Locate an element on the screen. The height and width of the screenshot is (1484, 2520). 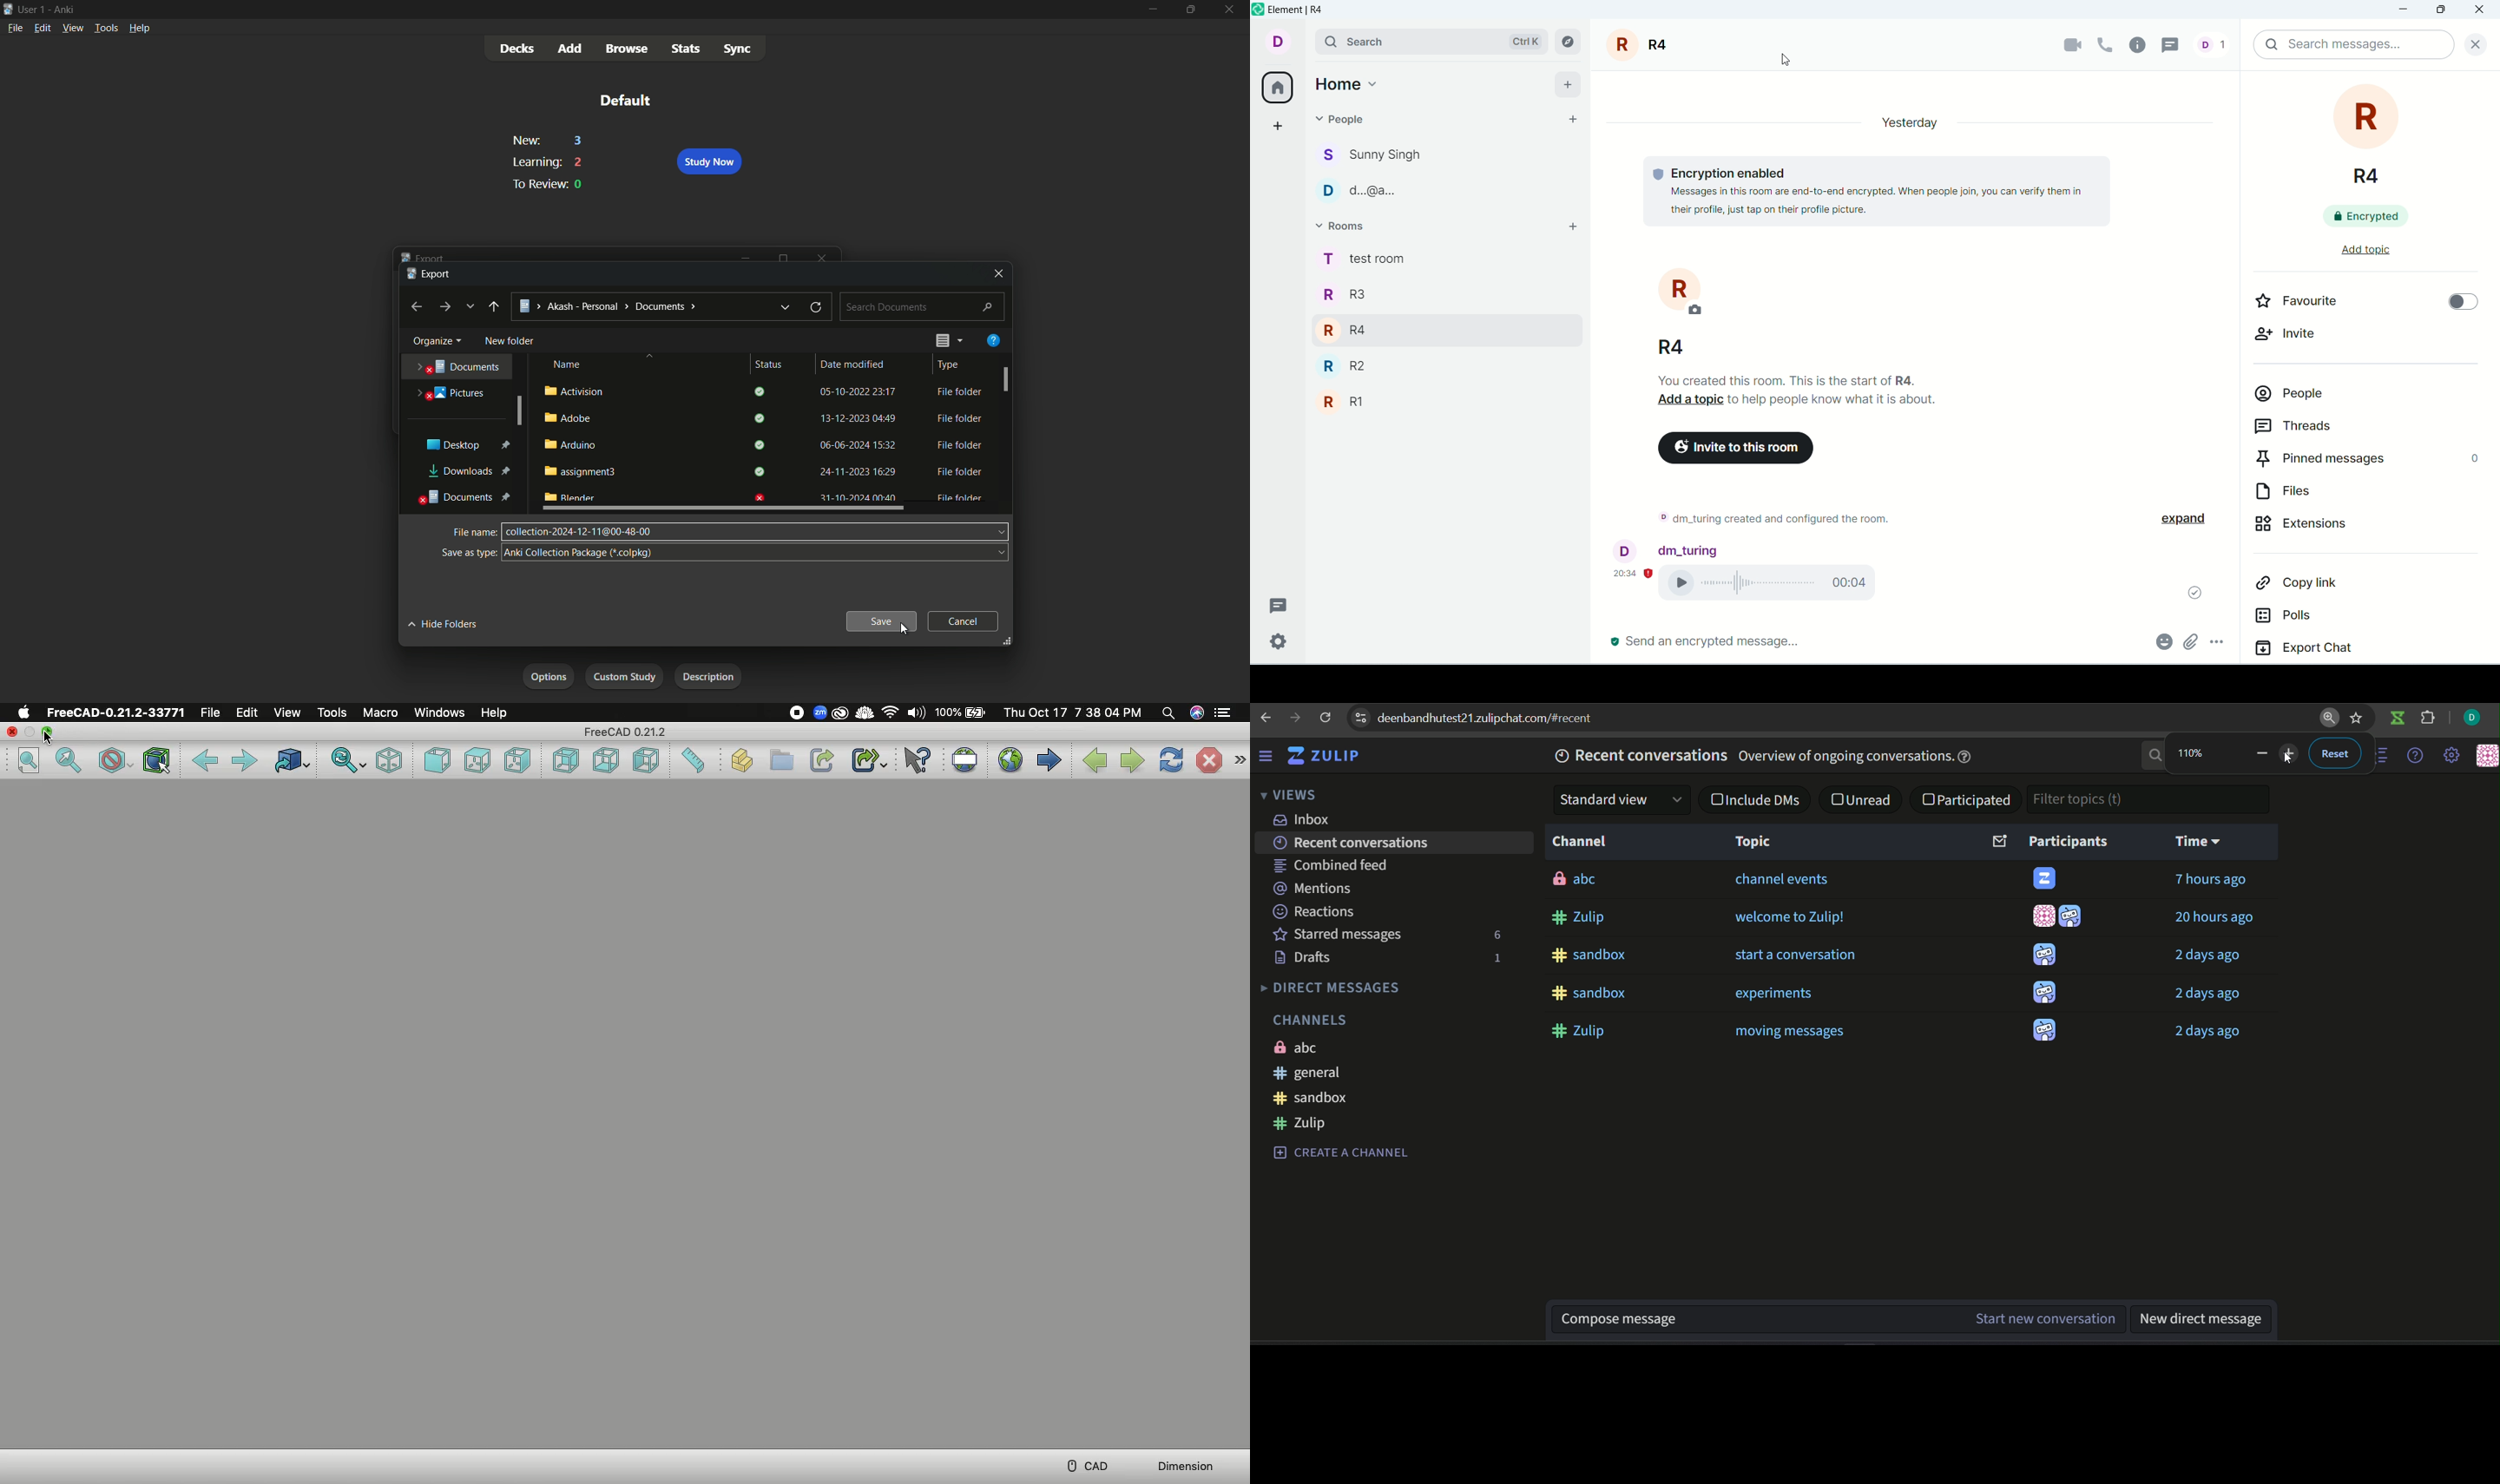
channel is located at coordinates (1582, 842).